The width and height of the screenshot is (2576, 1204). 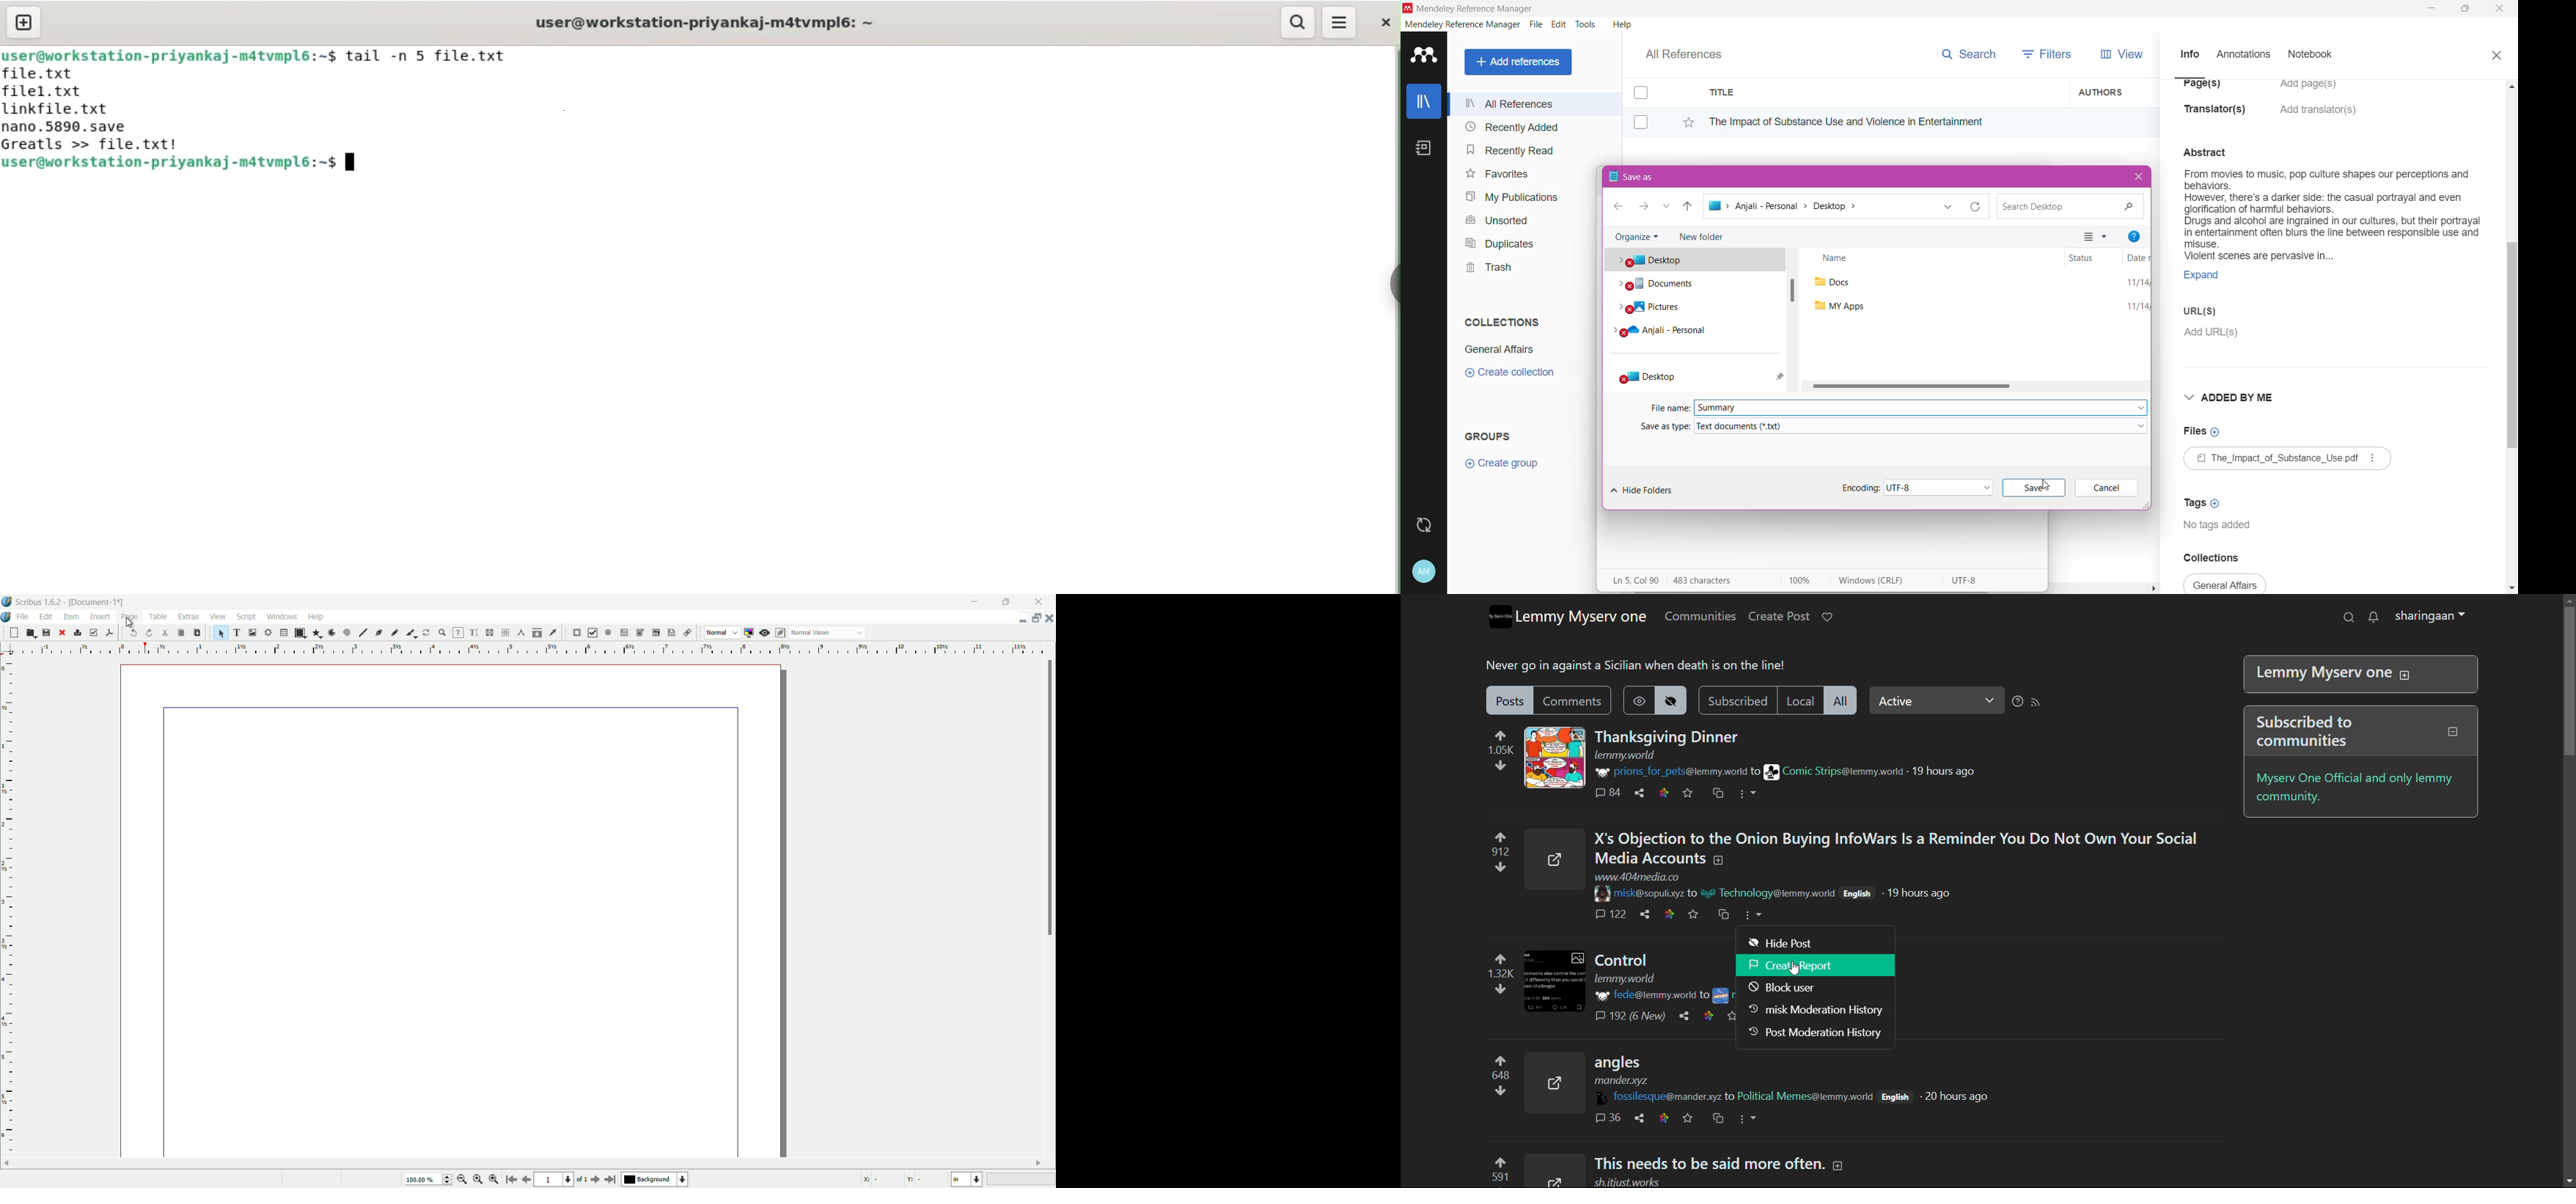 I want to click on copy item properties, so click(x=537, y=632).